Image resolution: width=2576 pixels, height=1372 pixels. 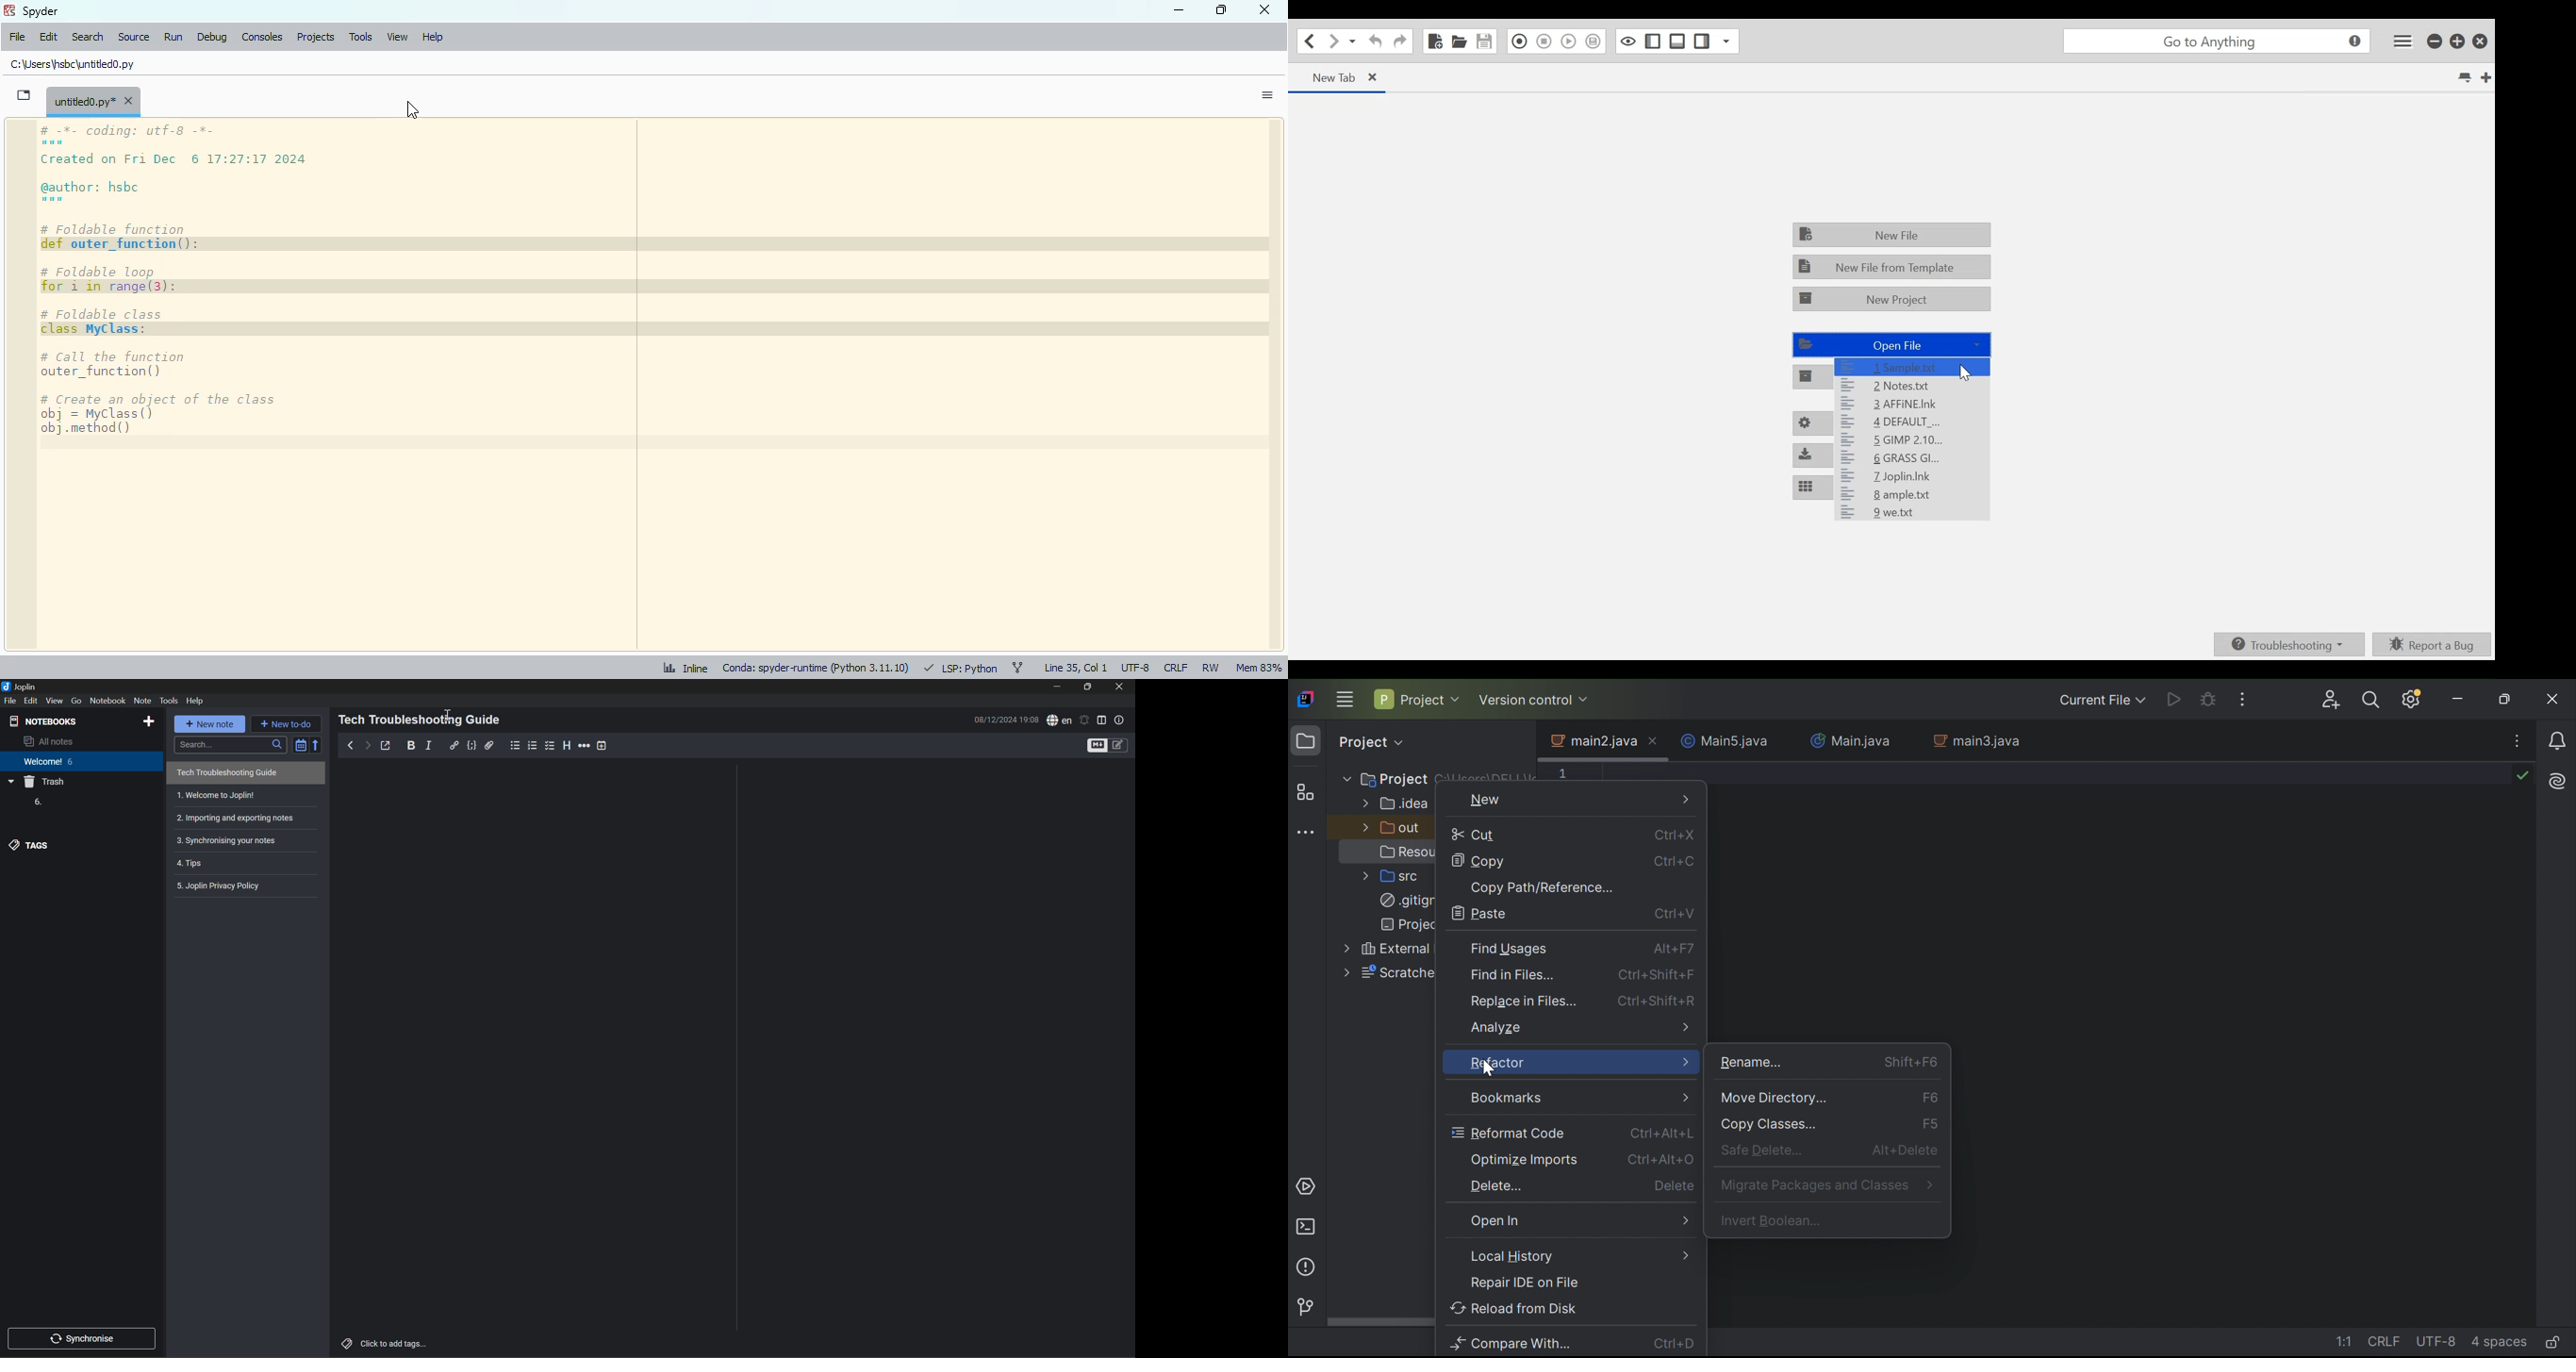 I want to click on Insert/edit link, so click(x=454, y=745).